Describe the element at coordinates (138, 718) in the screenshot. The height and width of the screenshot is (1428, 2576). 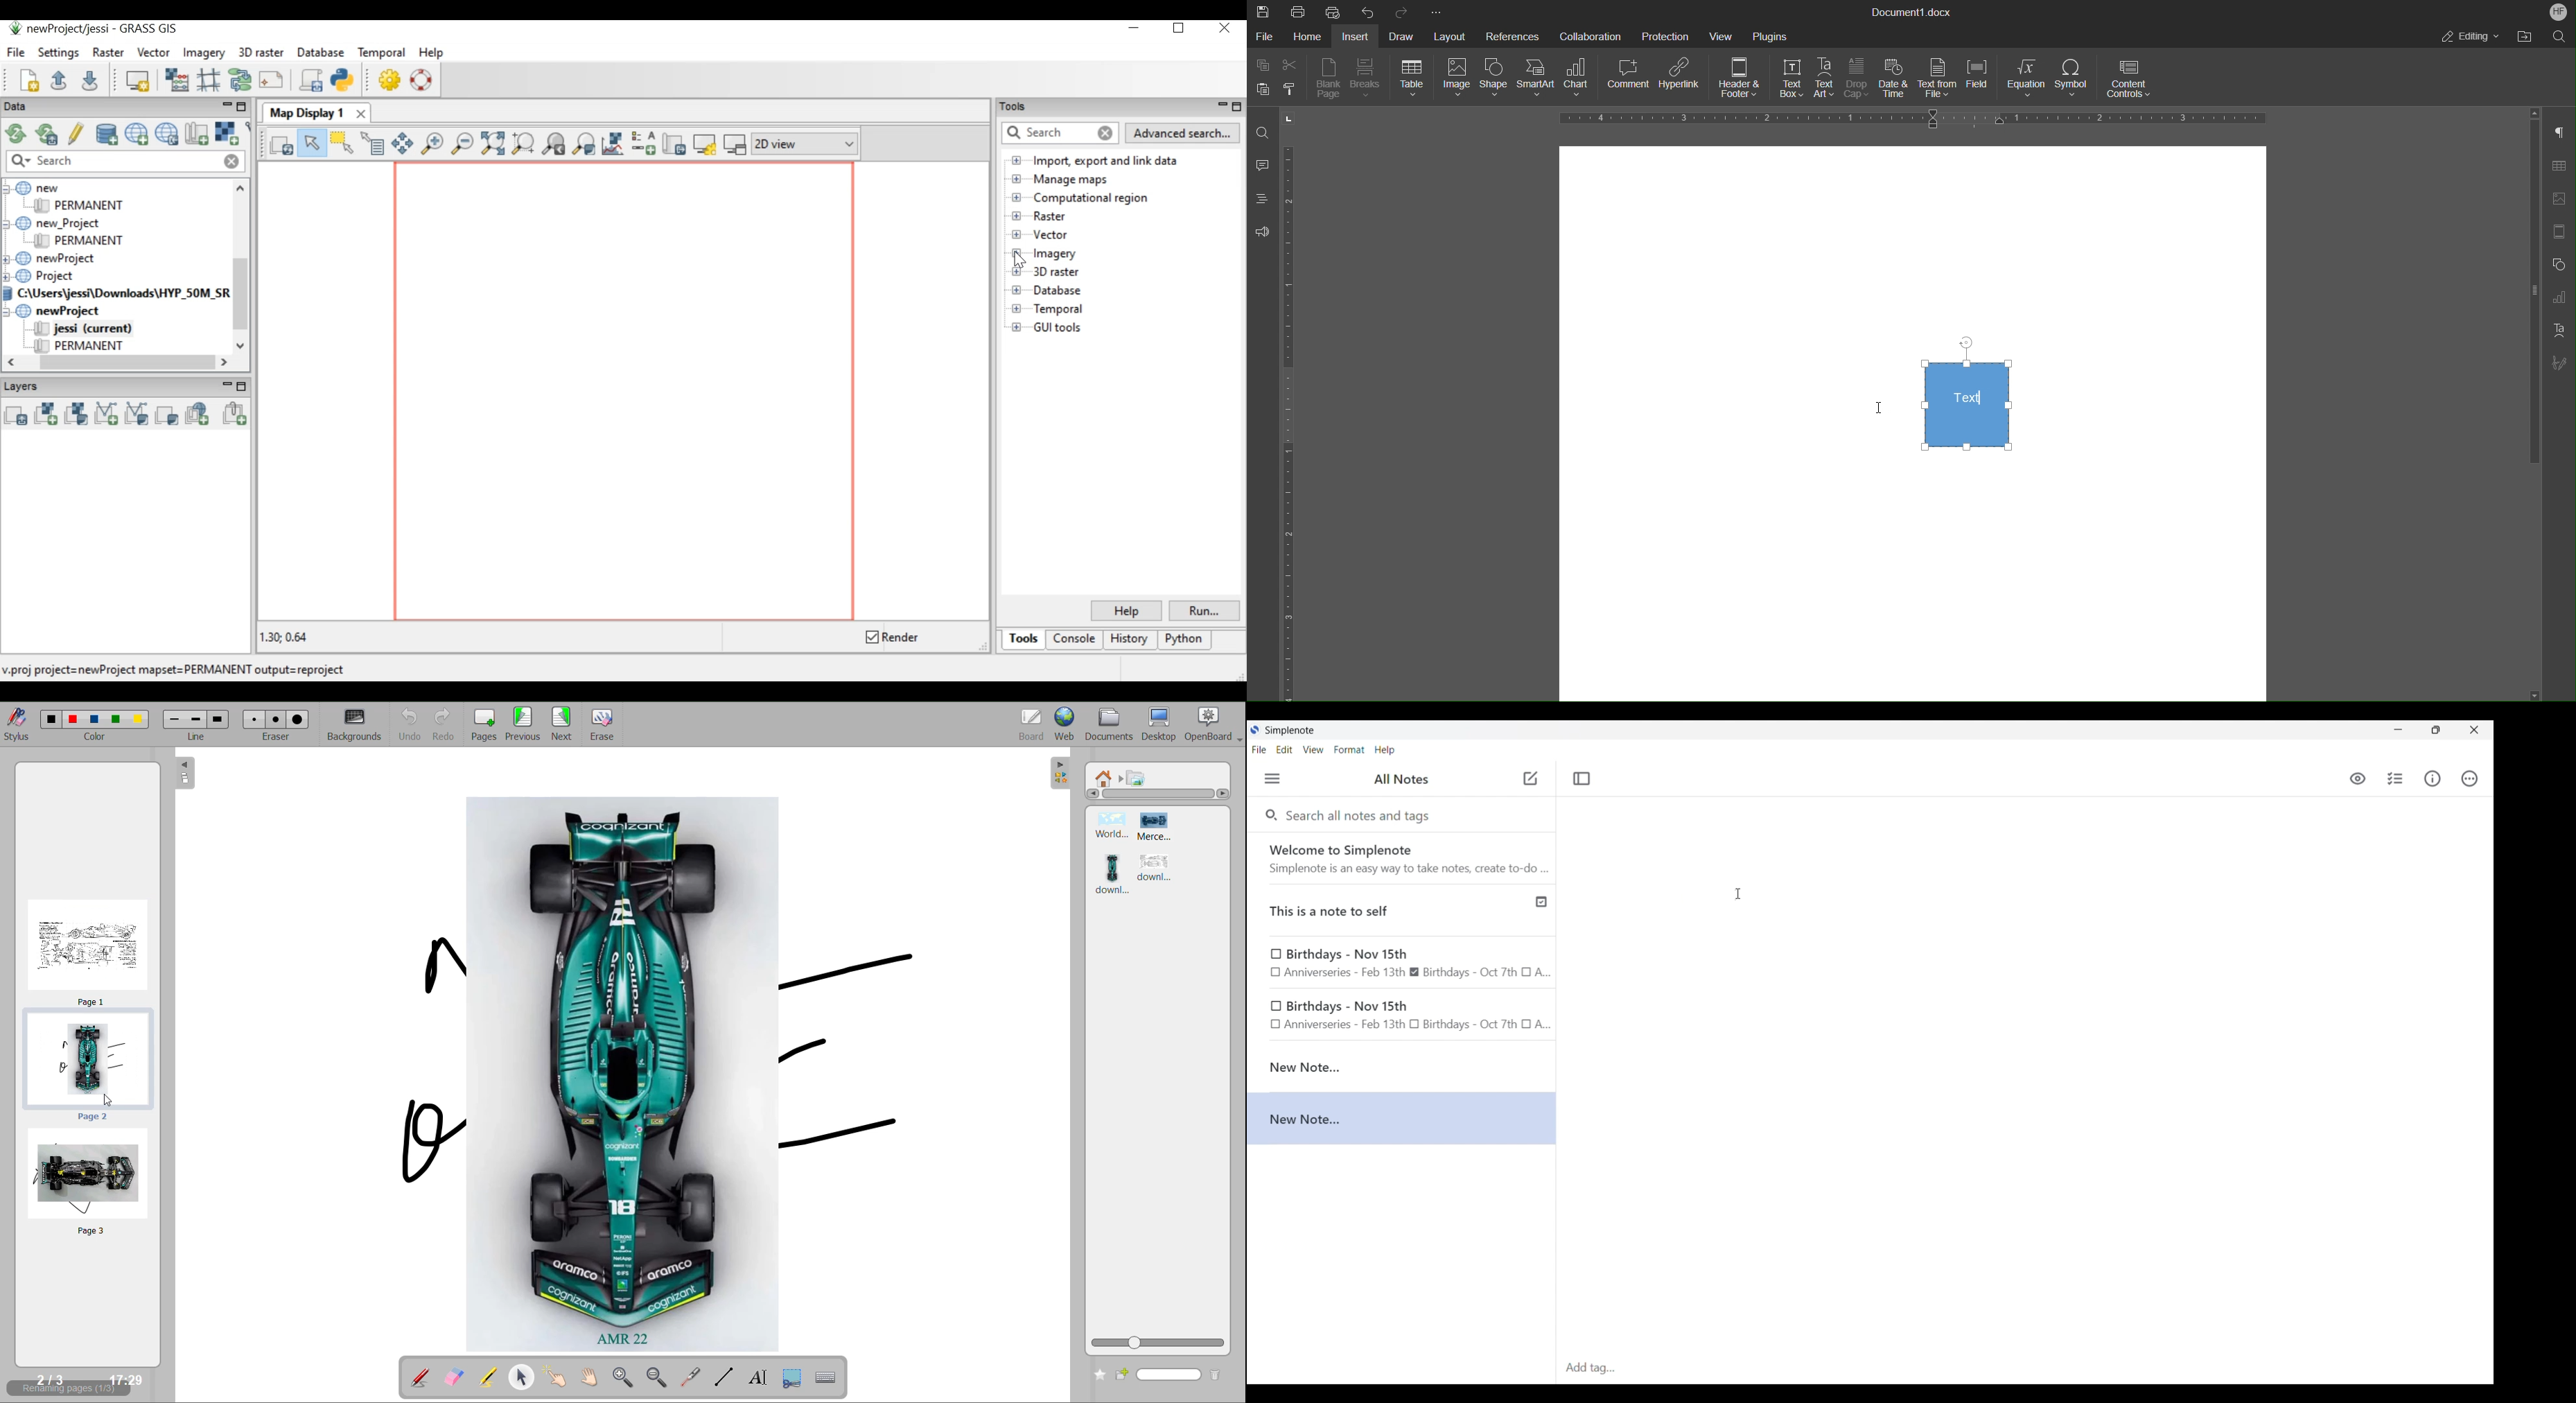
I see `color 5` at that location.